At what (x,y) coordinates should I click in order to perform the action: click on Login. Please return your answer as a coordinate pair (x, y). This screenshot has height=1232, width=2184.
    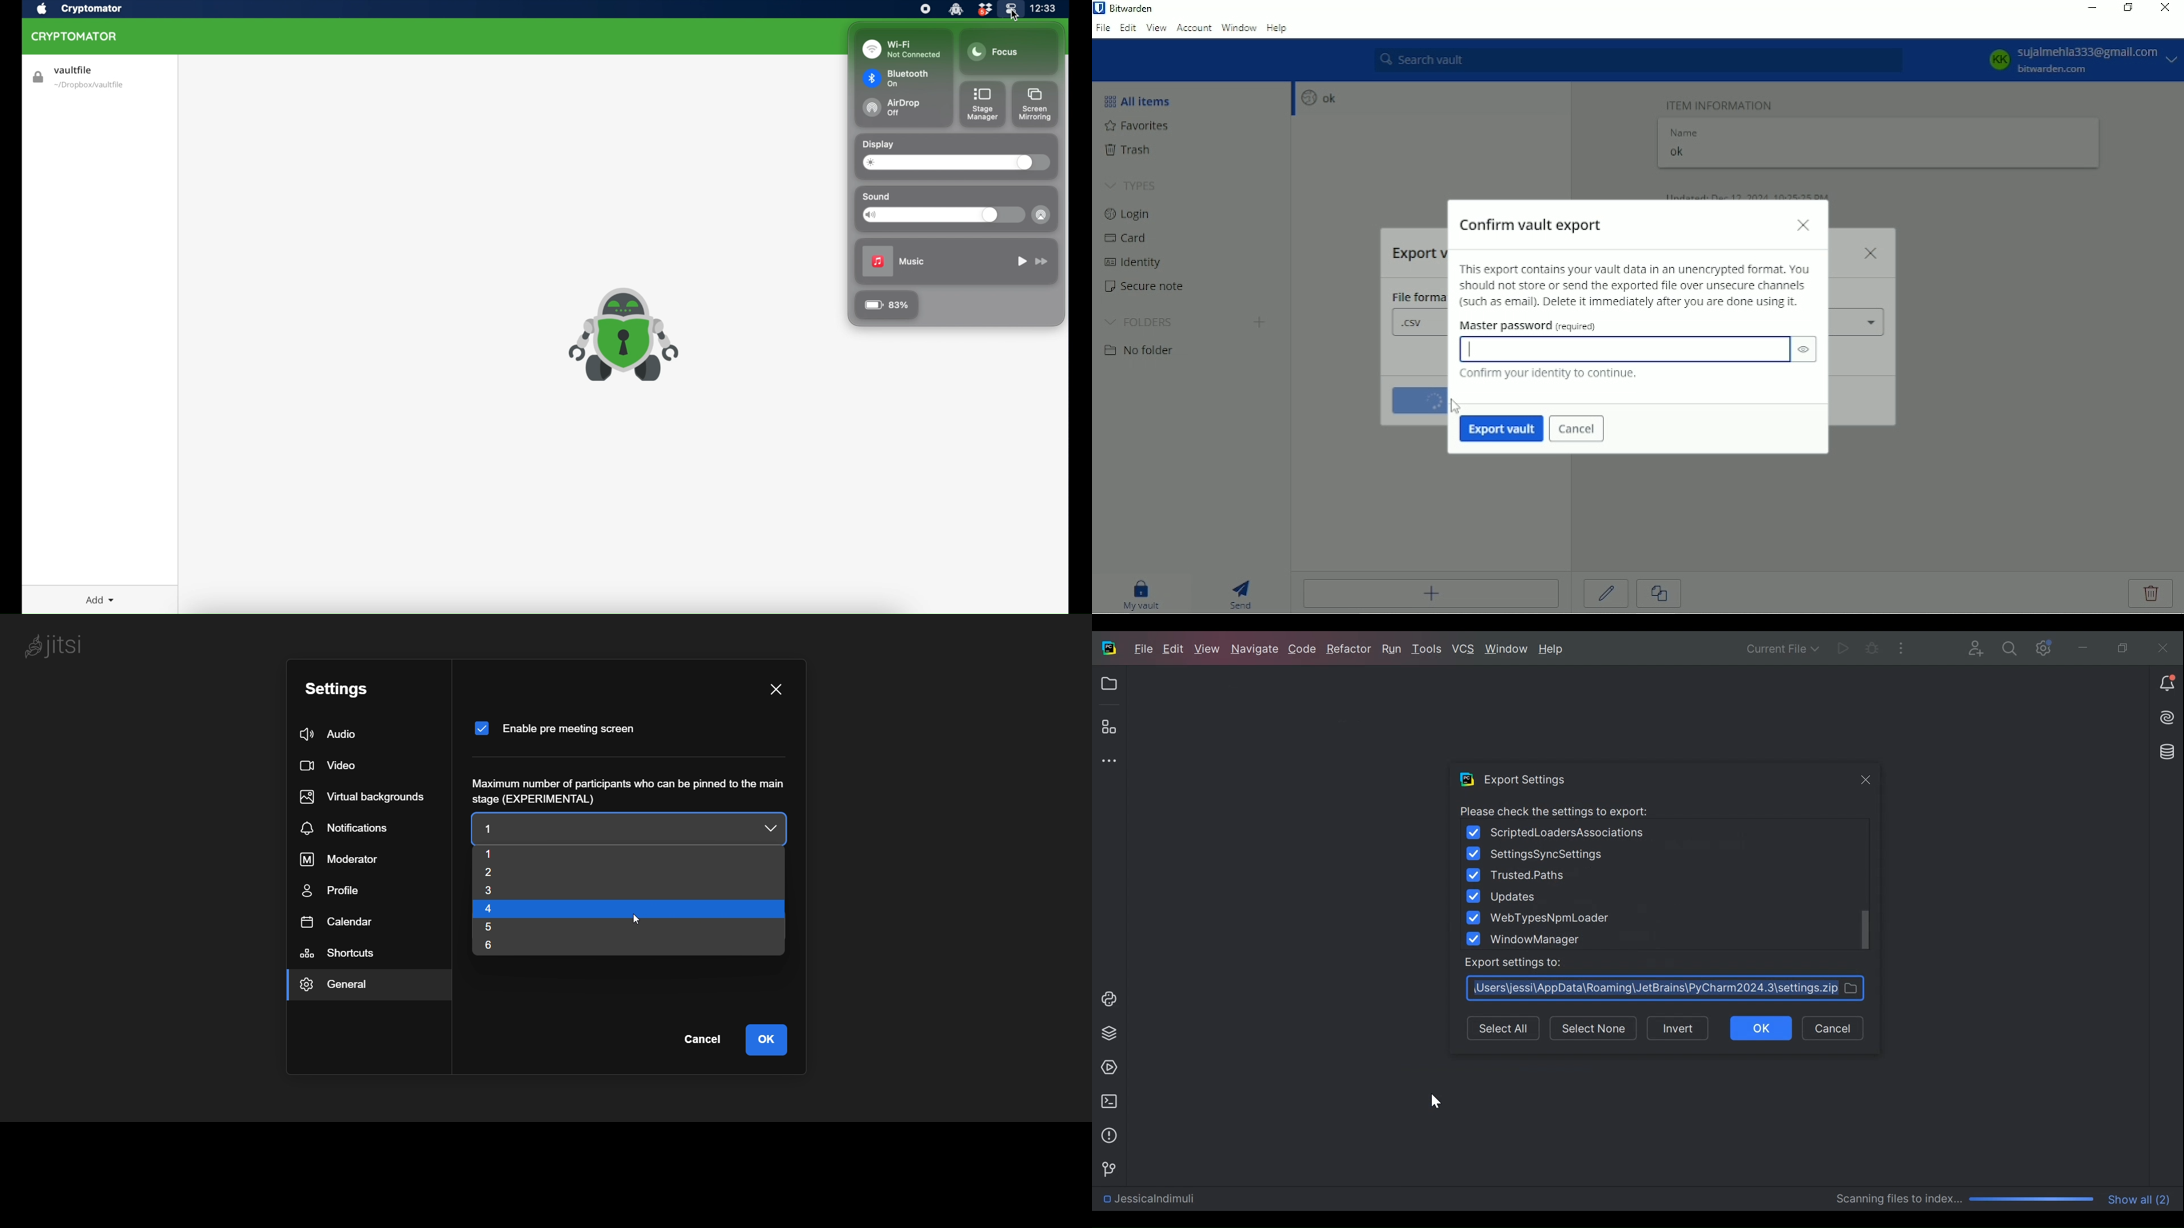
    Looking at the image, I should click on (1128, 214).